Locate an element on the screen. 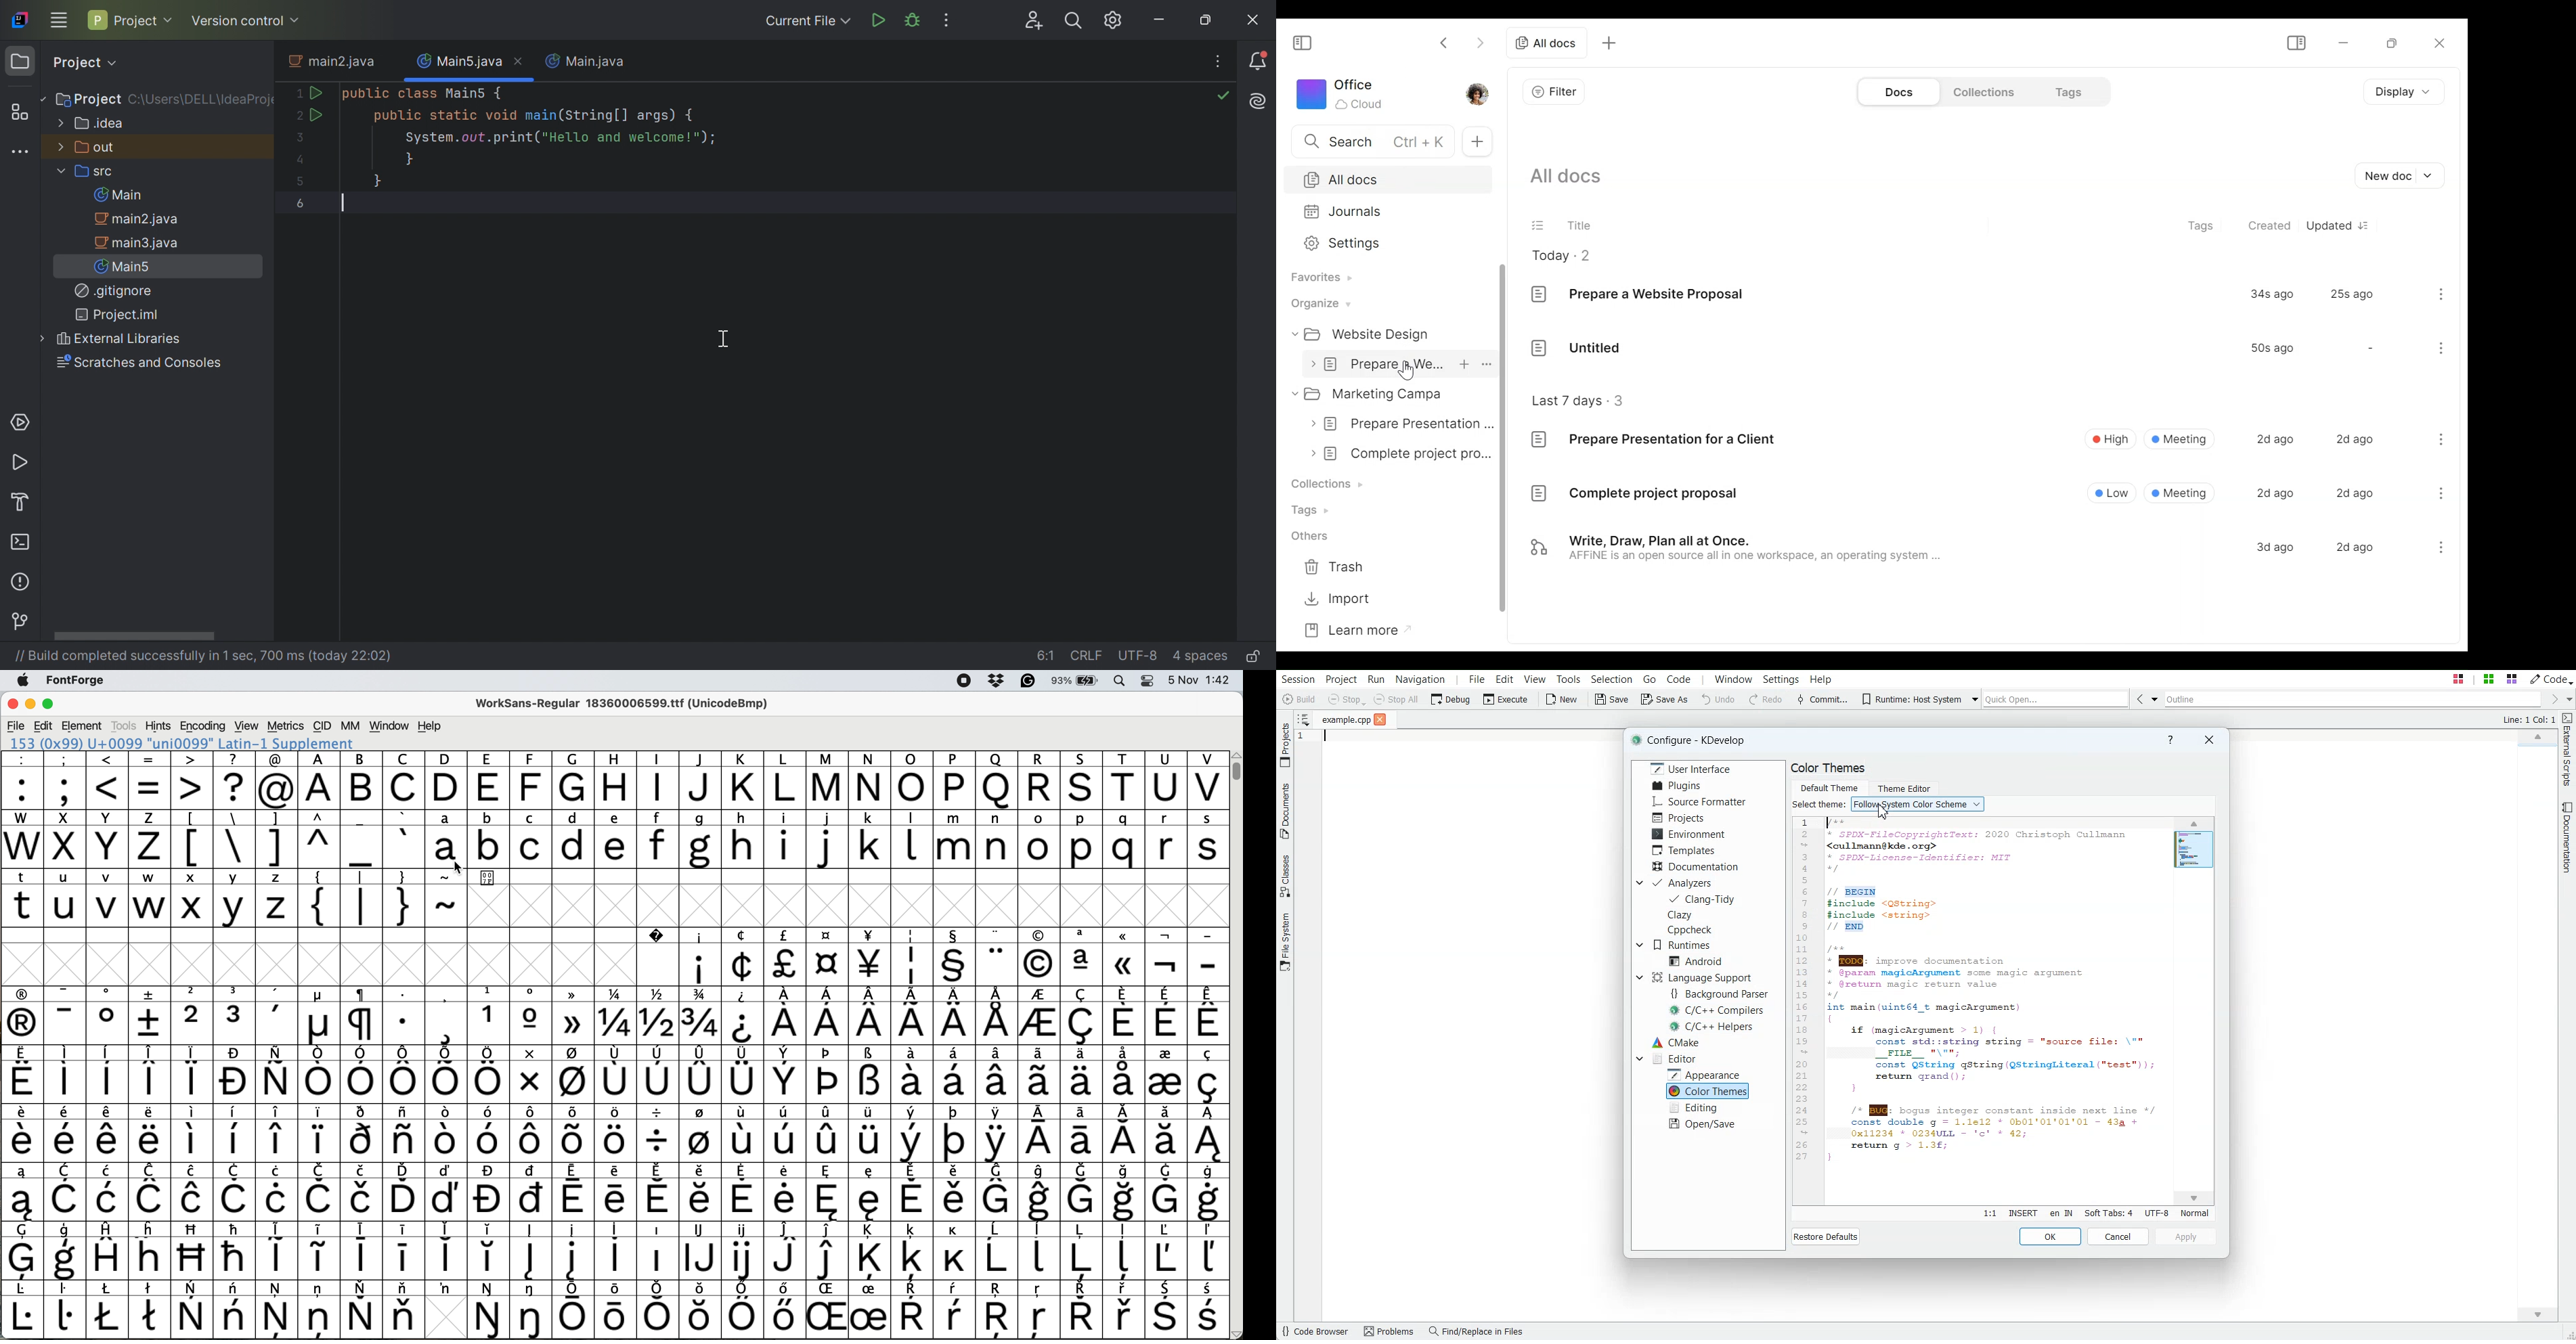  Save As is located at coordinates (1664, 700).